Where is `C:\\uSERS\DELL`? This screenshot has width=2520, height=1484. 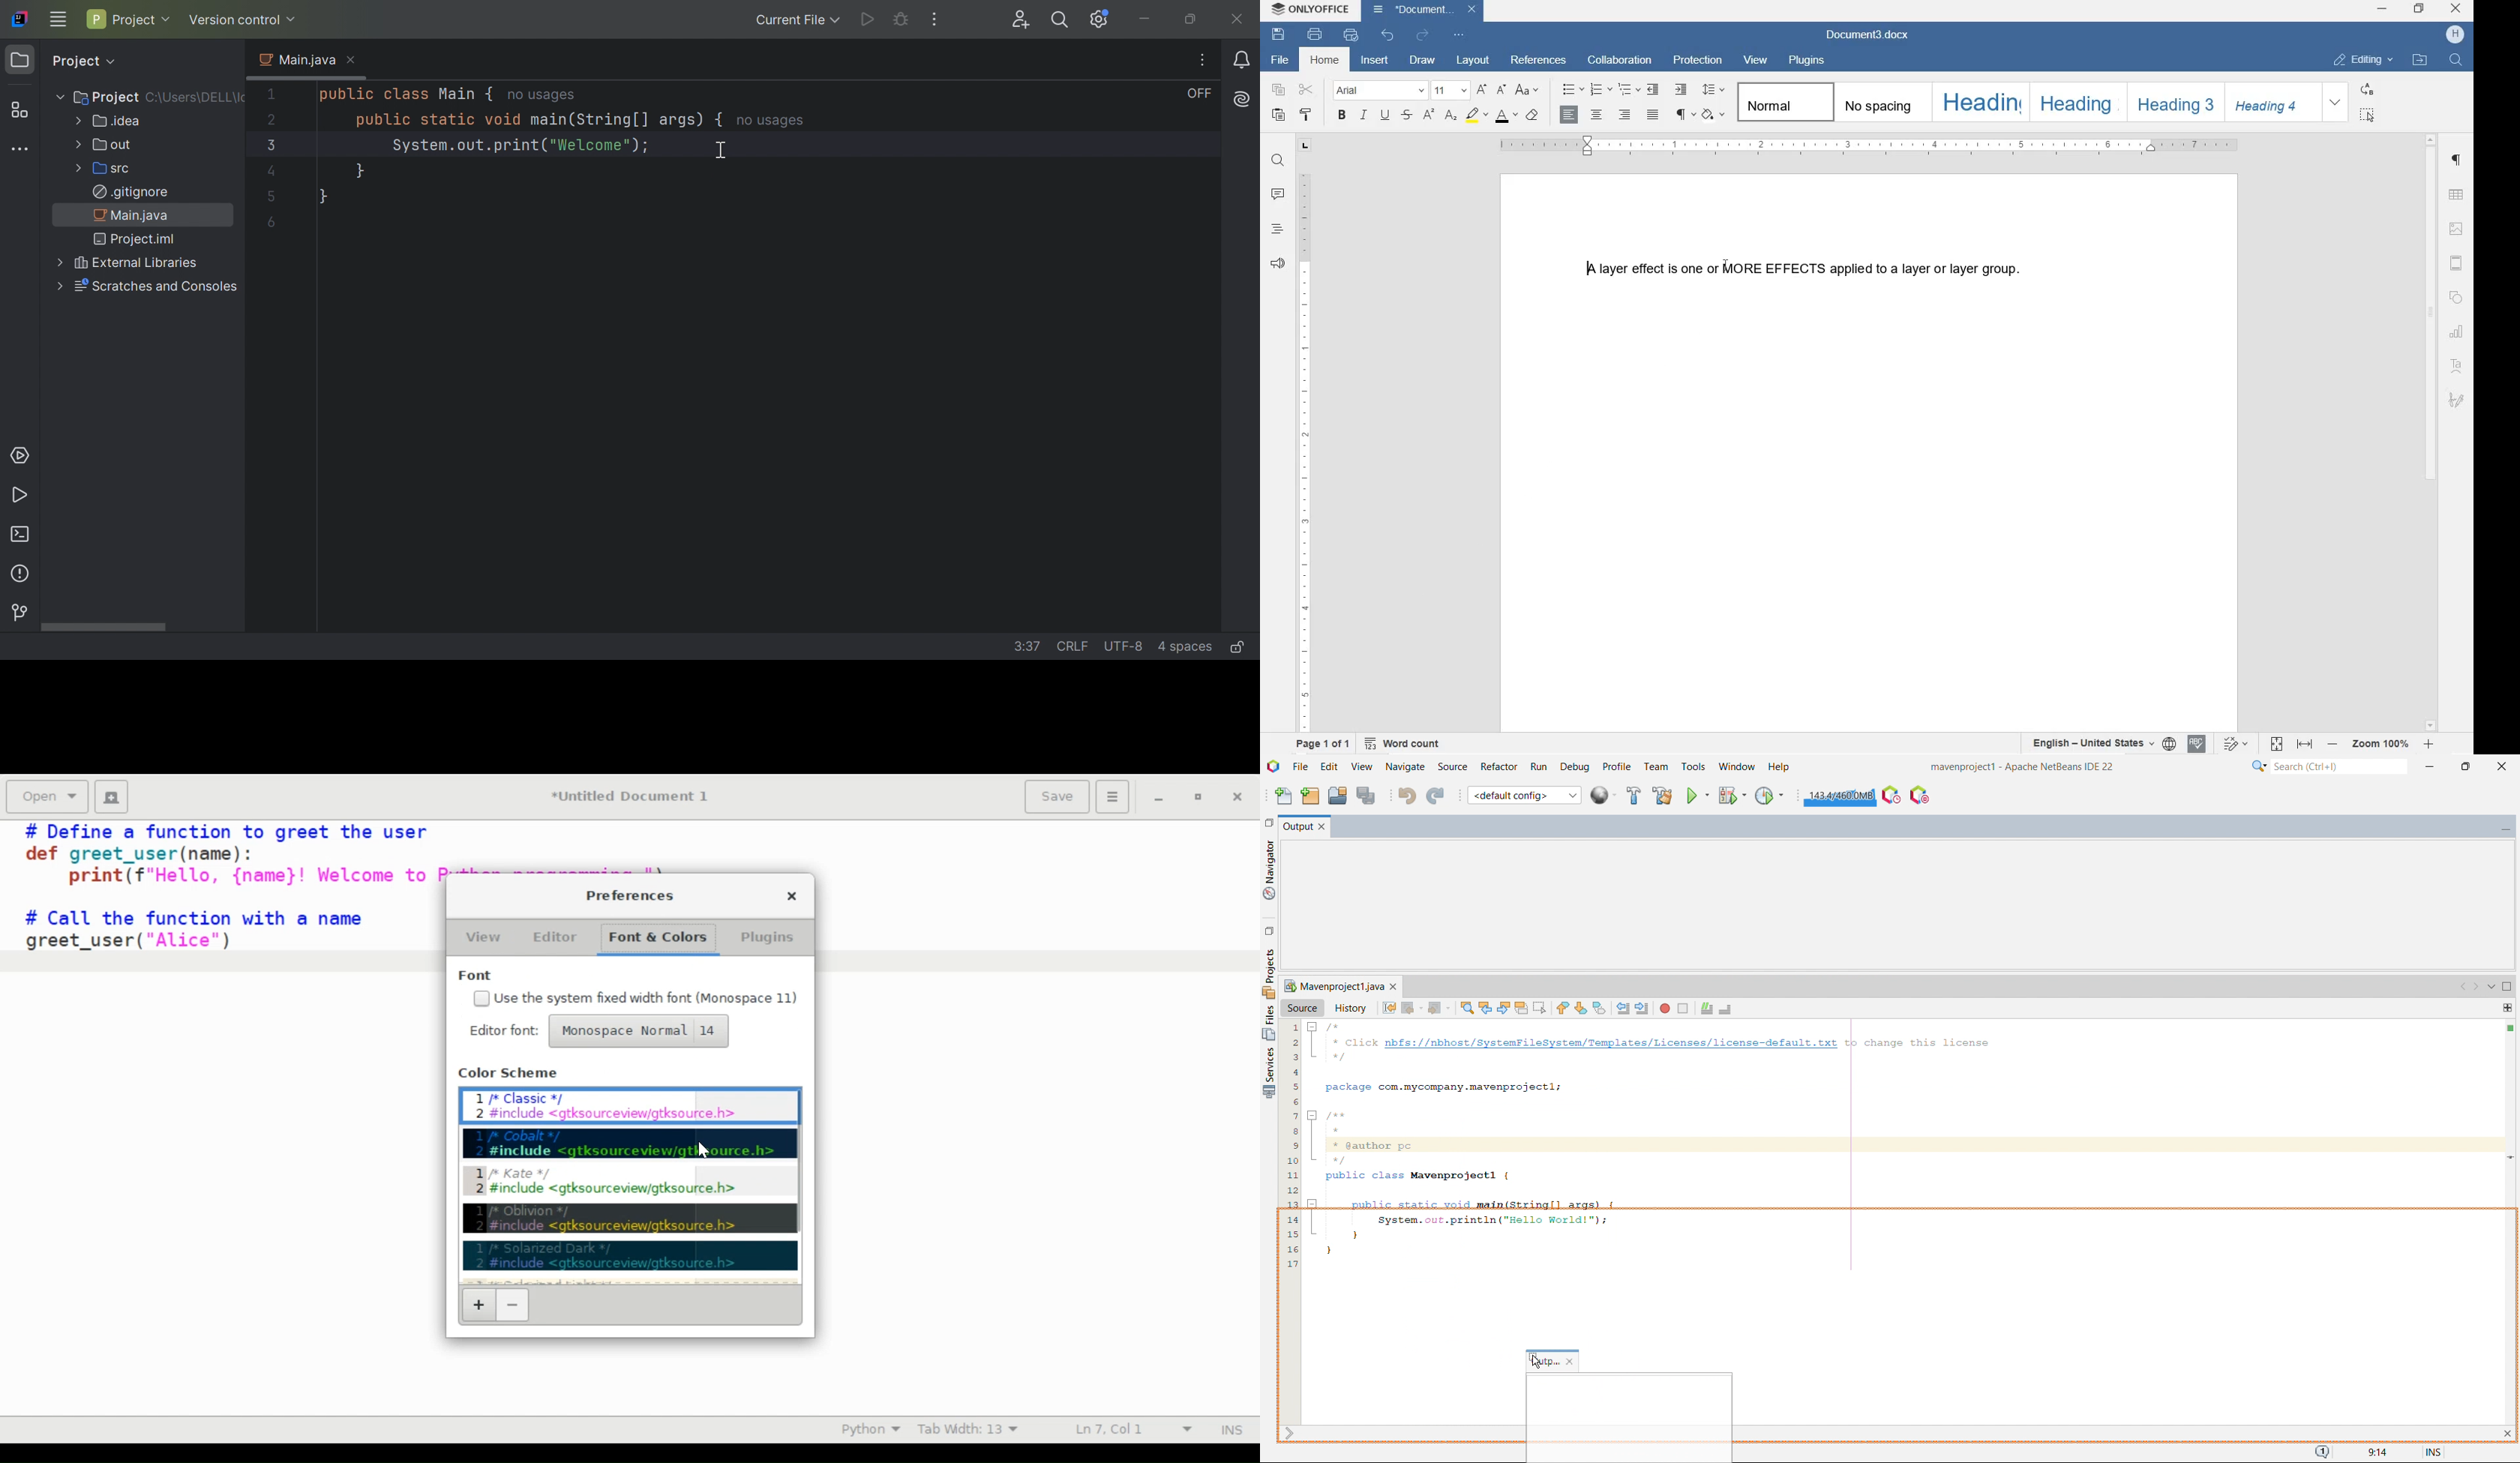
C:\\uSERS\DELL is located at coordinates (197, 96).